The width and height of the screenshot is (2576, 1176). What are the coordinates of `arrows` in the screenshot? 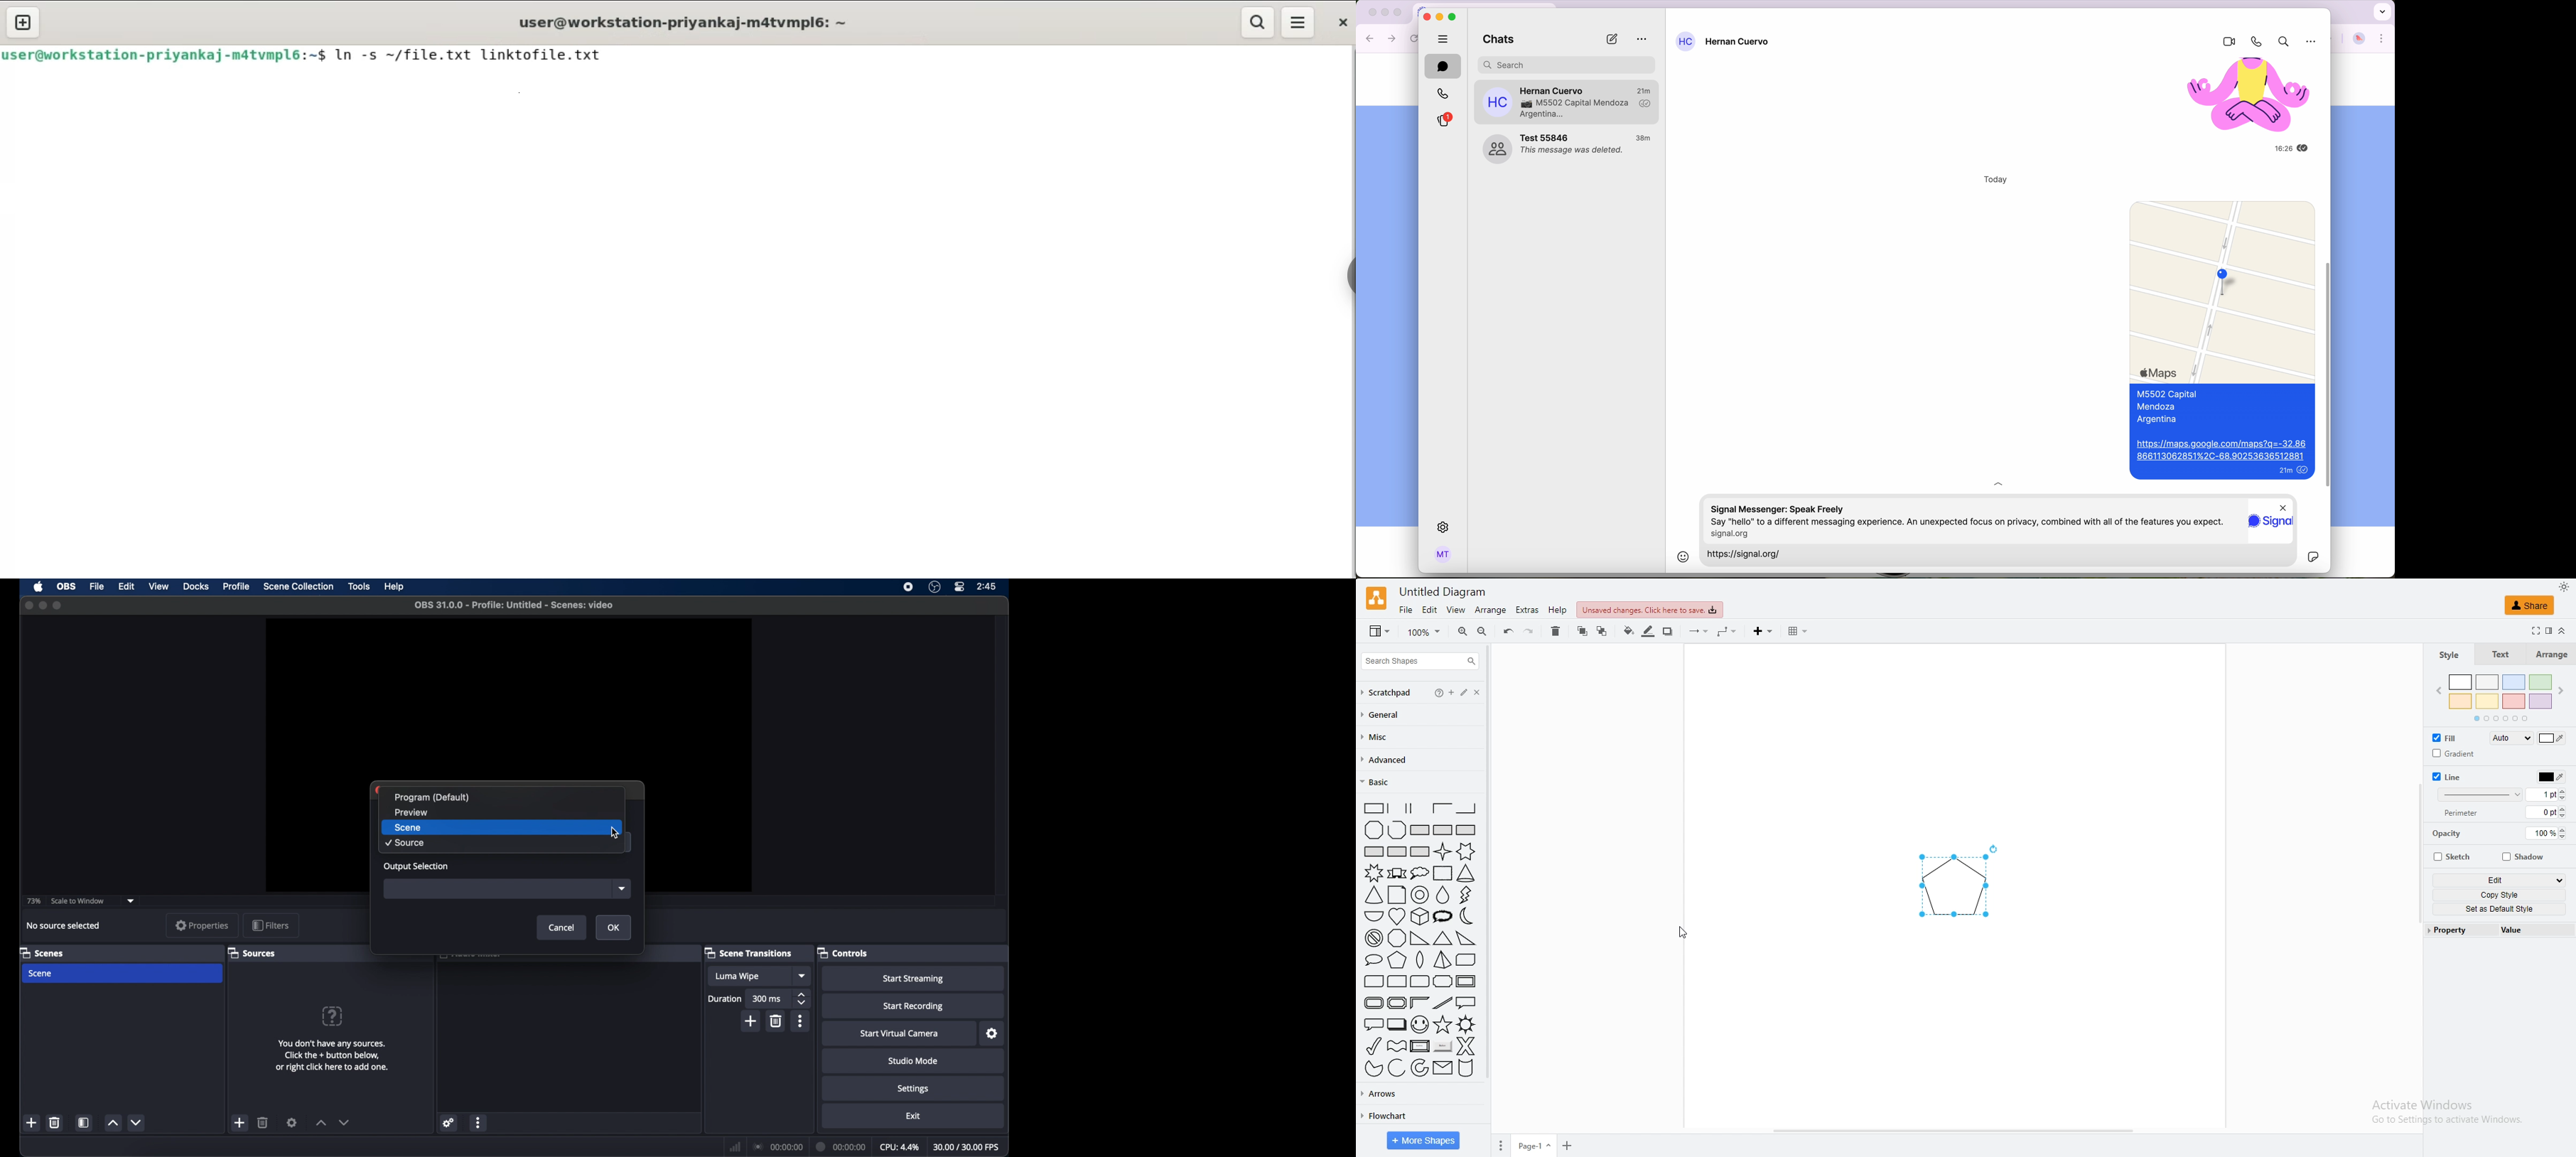 It's located at (1382, 1093).